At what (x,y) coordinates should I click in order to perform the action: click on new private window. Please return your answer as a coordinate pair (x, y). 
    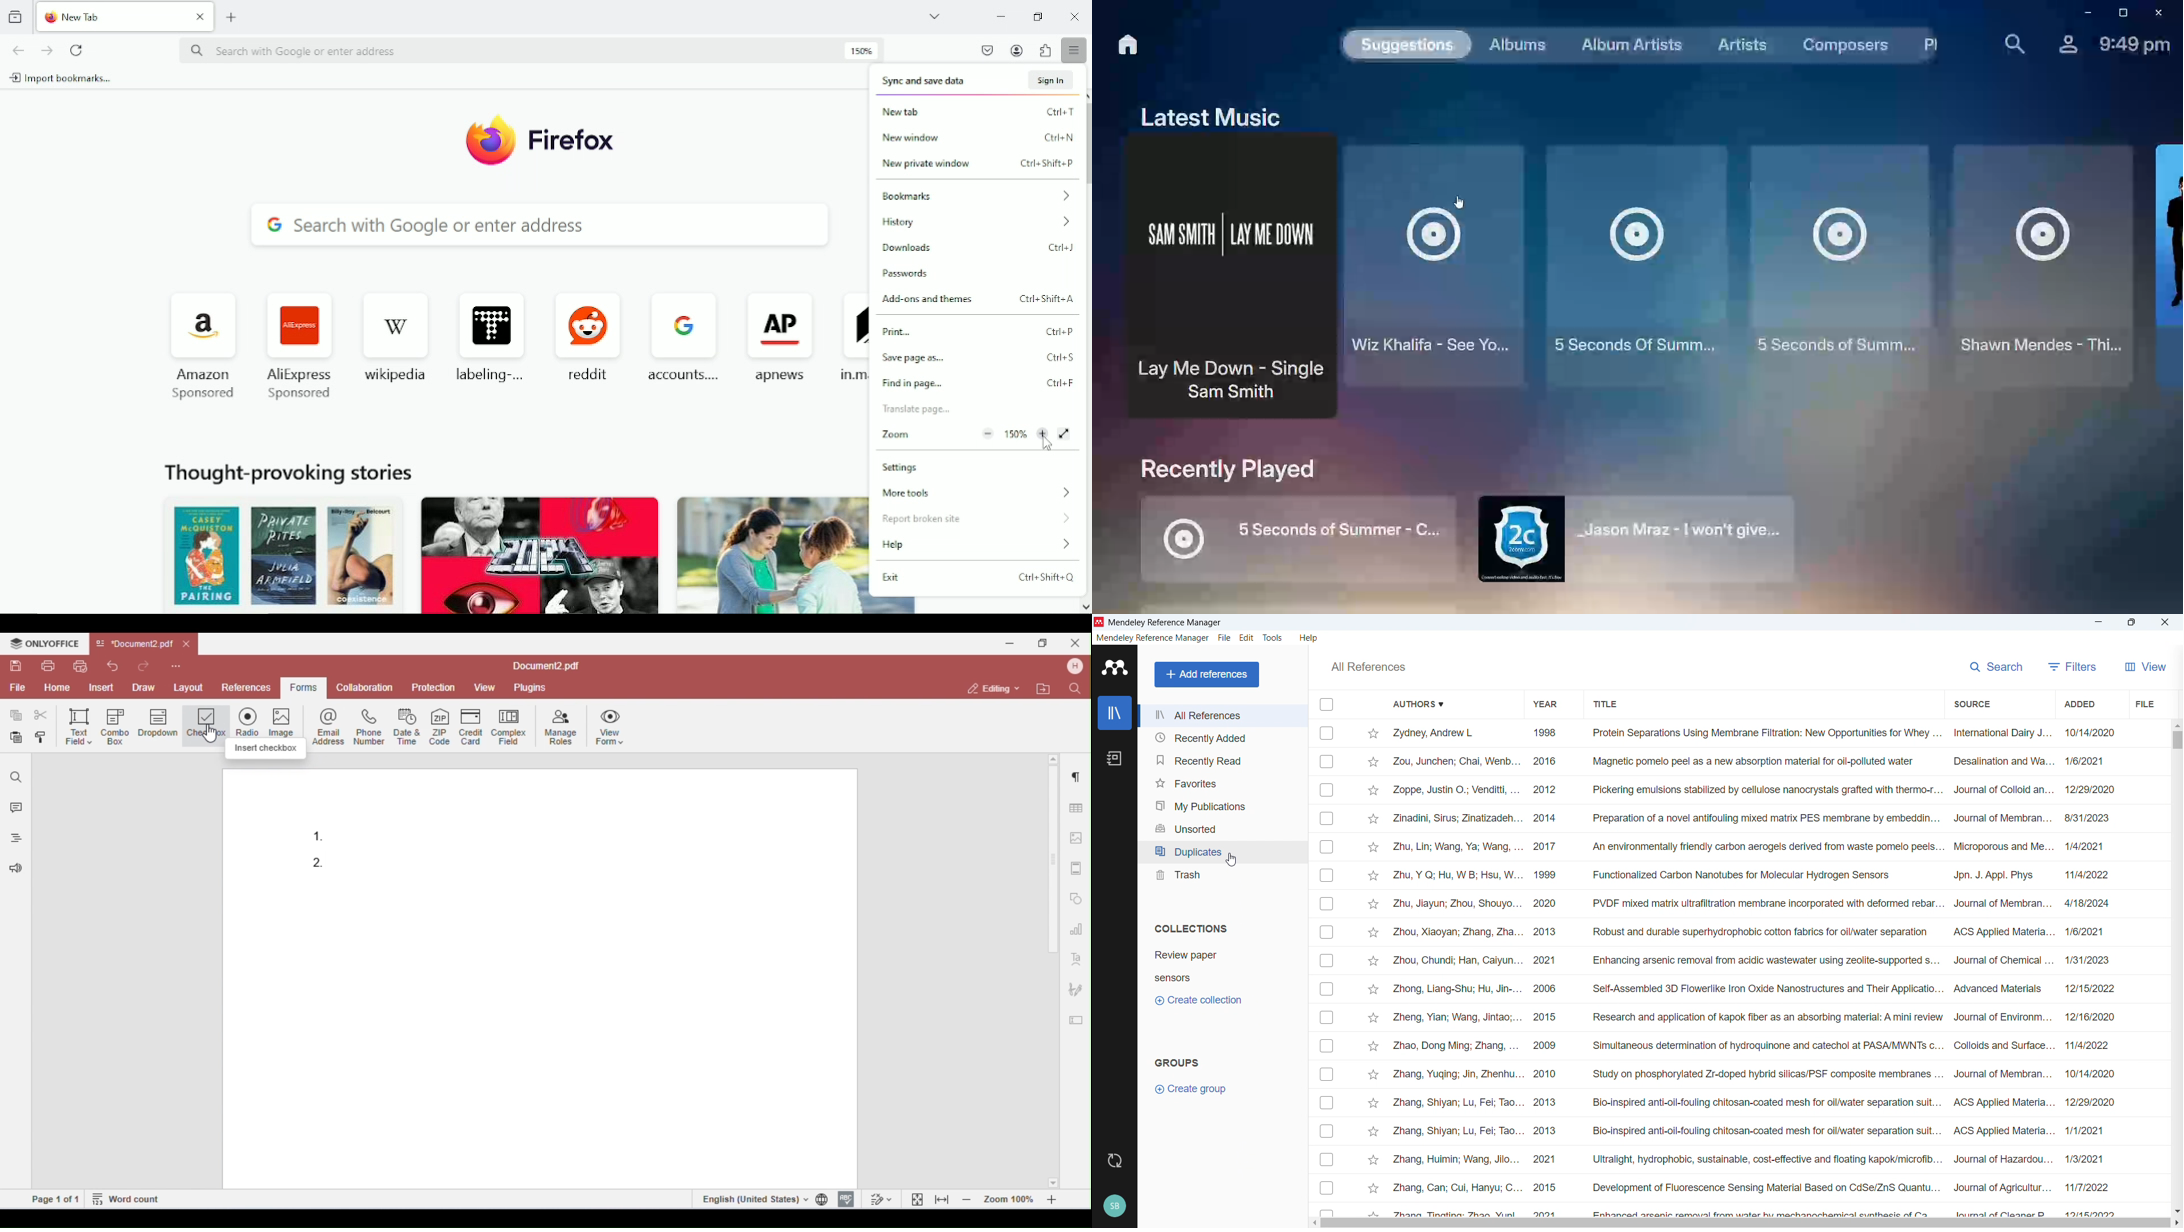
    Looking at the image, I should click on (973, 165).